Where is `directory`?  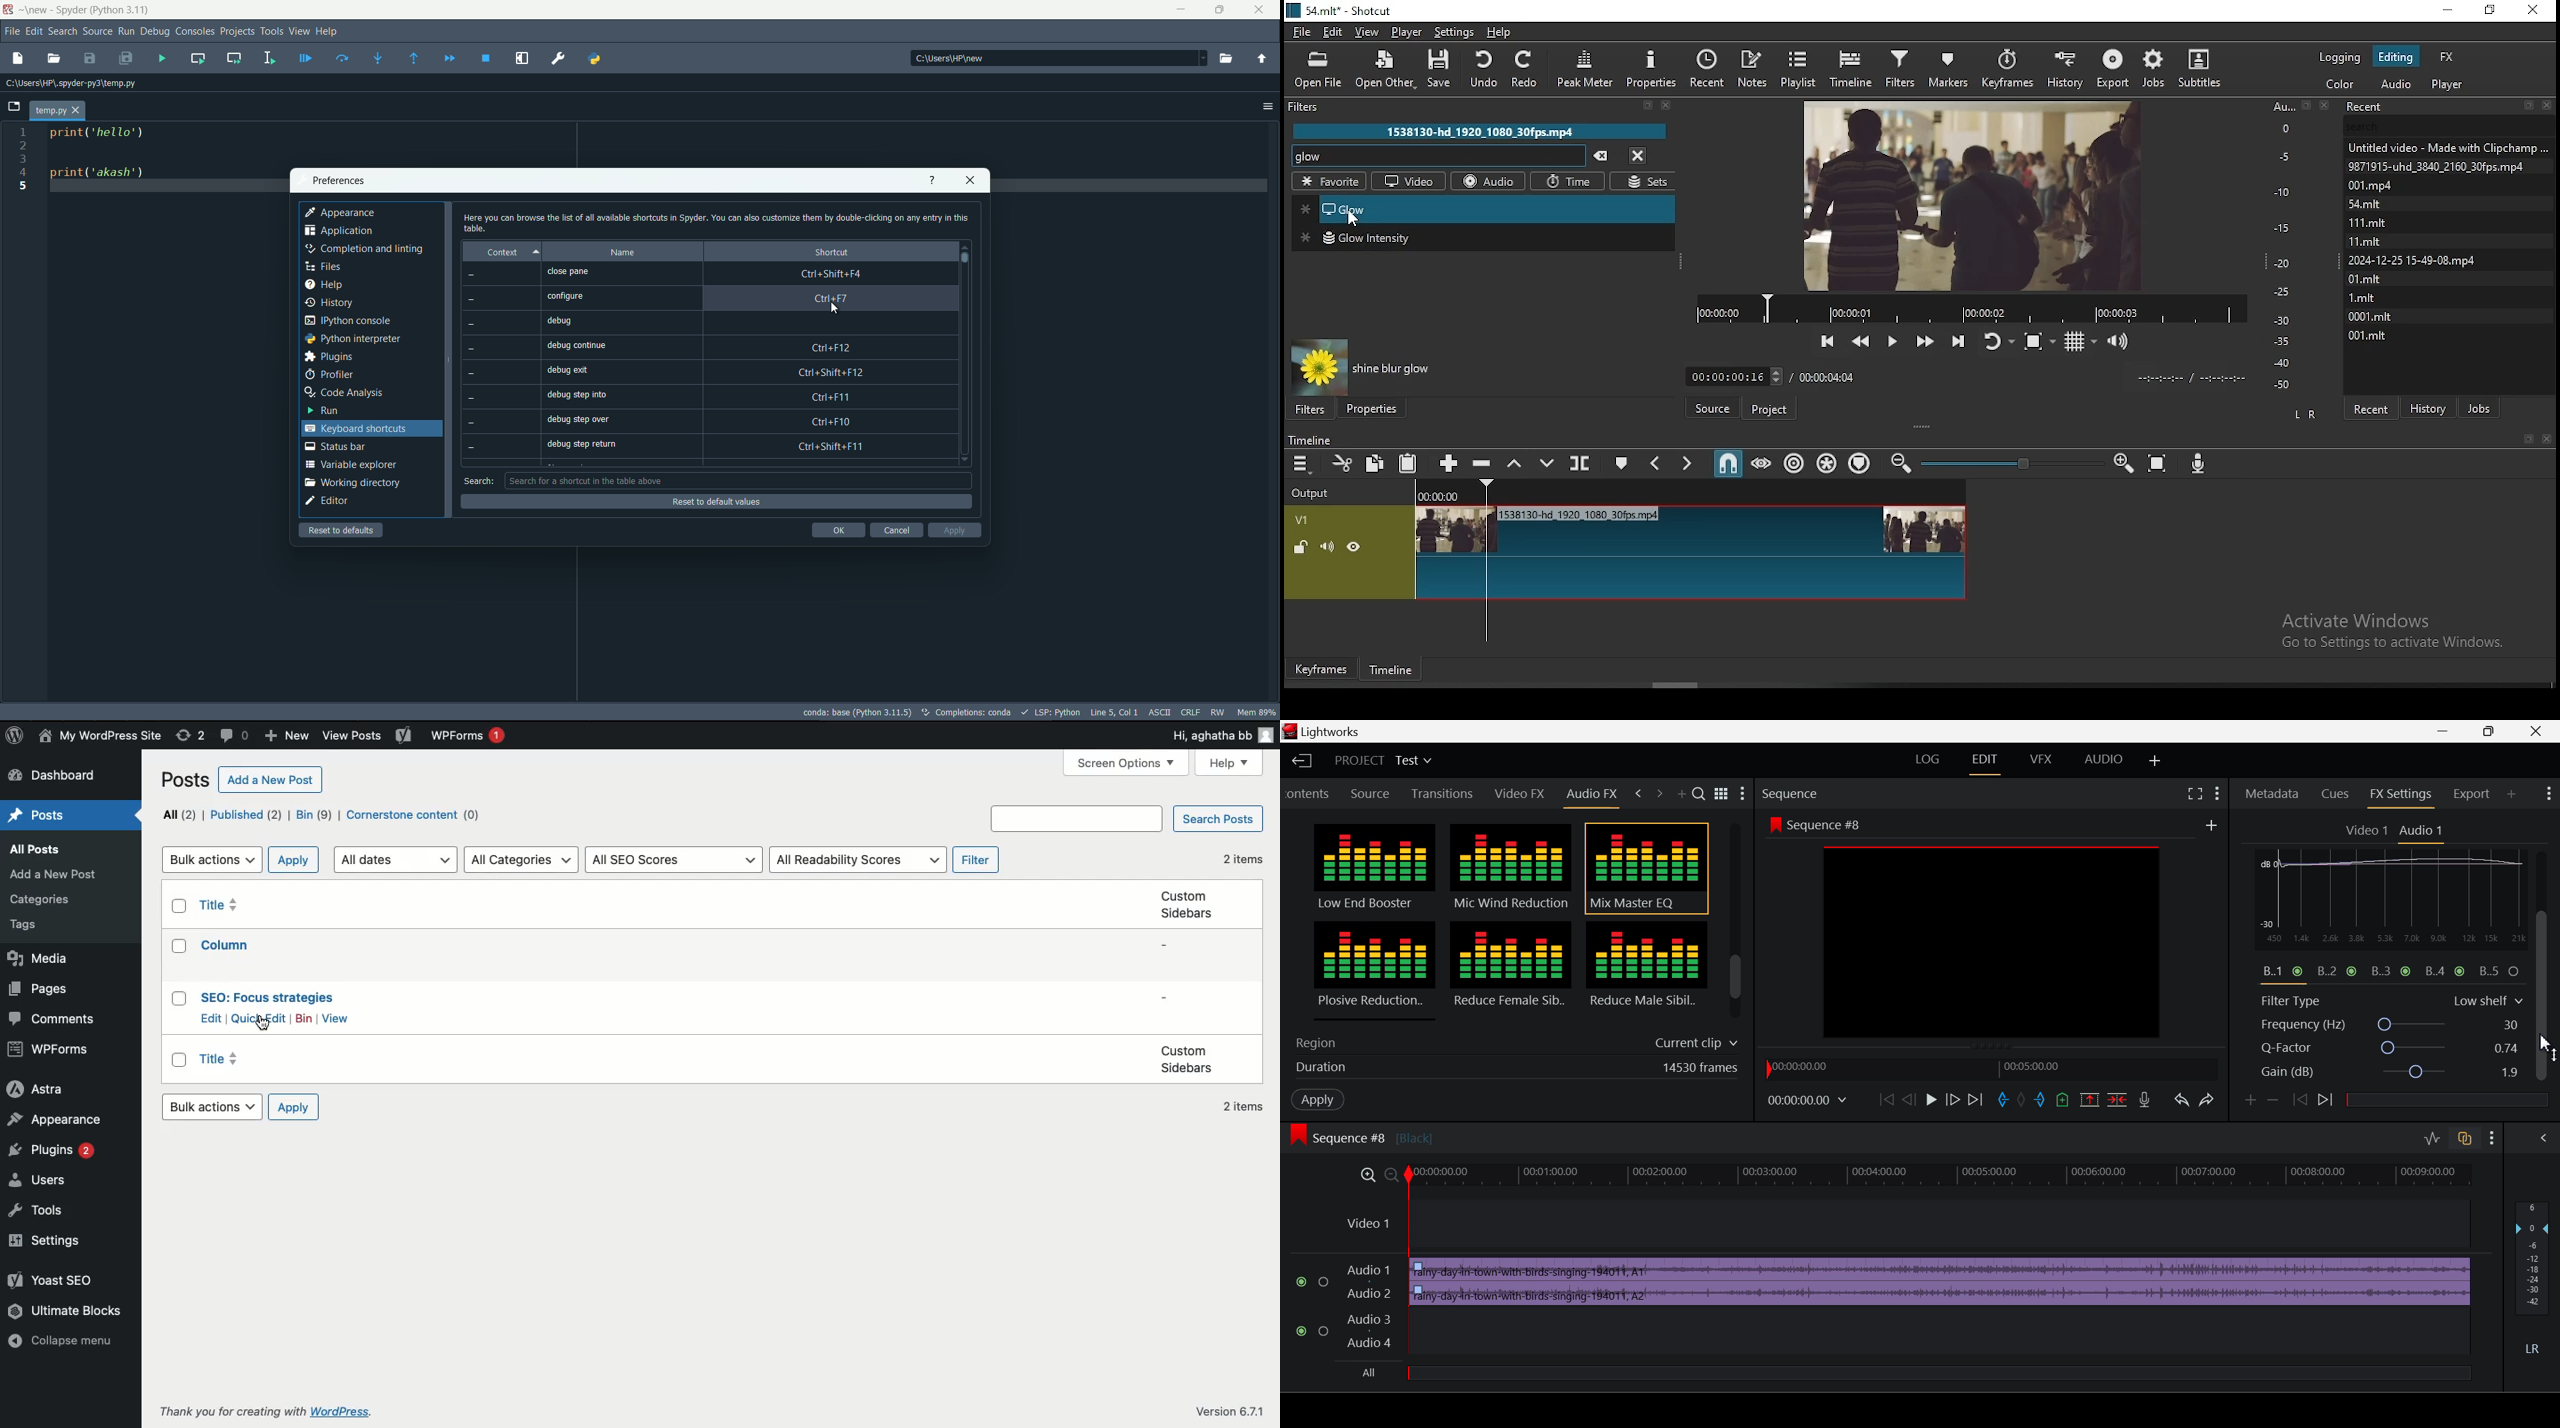
directory is located at coordinates (71, 85).